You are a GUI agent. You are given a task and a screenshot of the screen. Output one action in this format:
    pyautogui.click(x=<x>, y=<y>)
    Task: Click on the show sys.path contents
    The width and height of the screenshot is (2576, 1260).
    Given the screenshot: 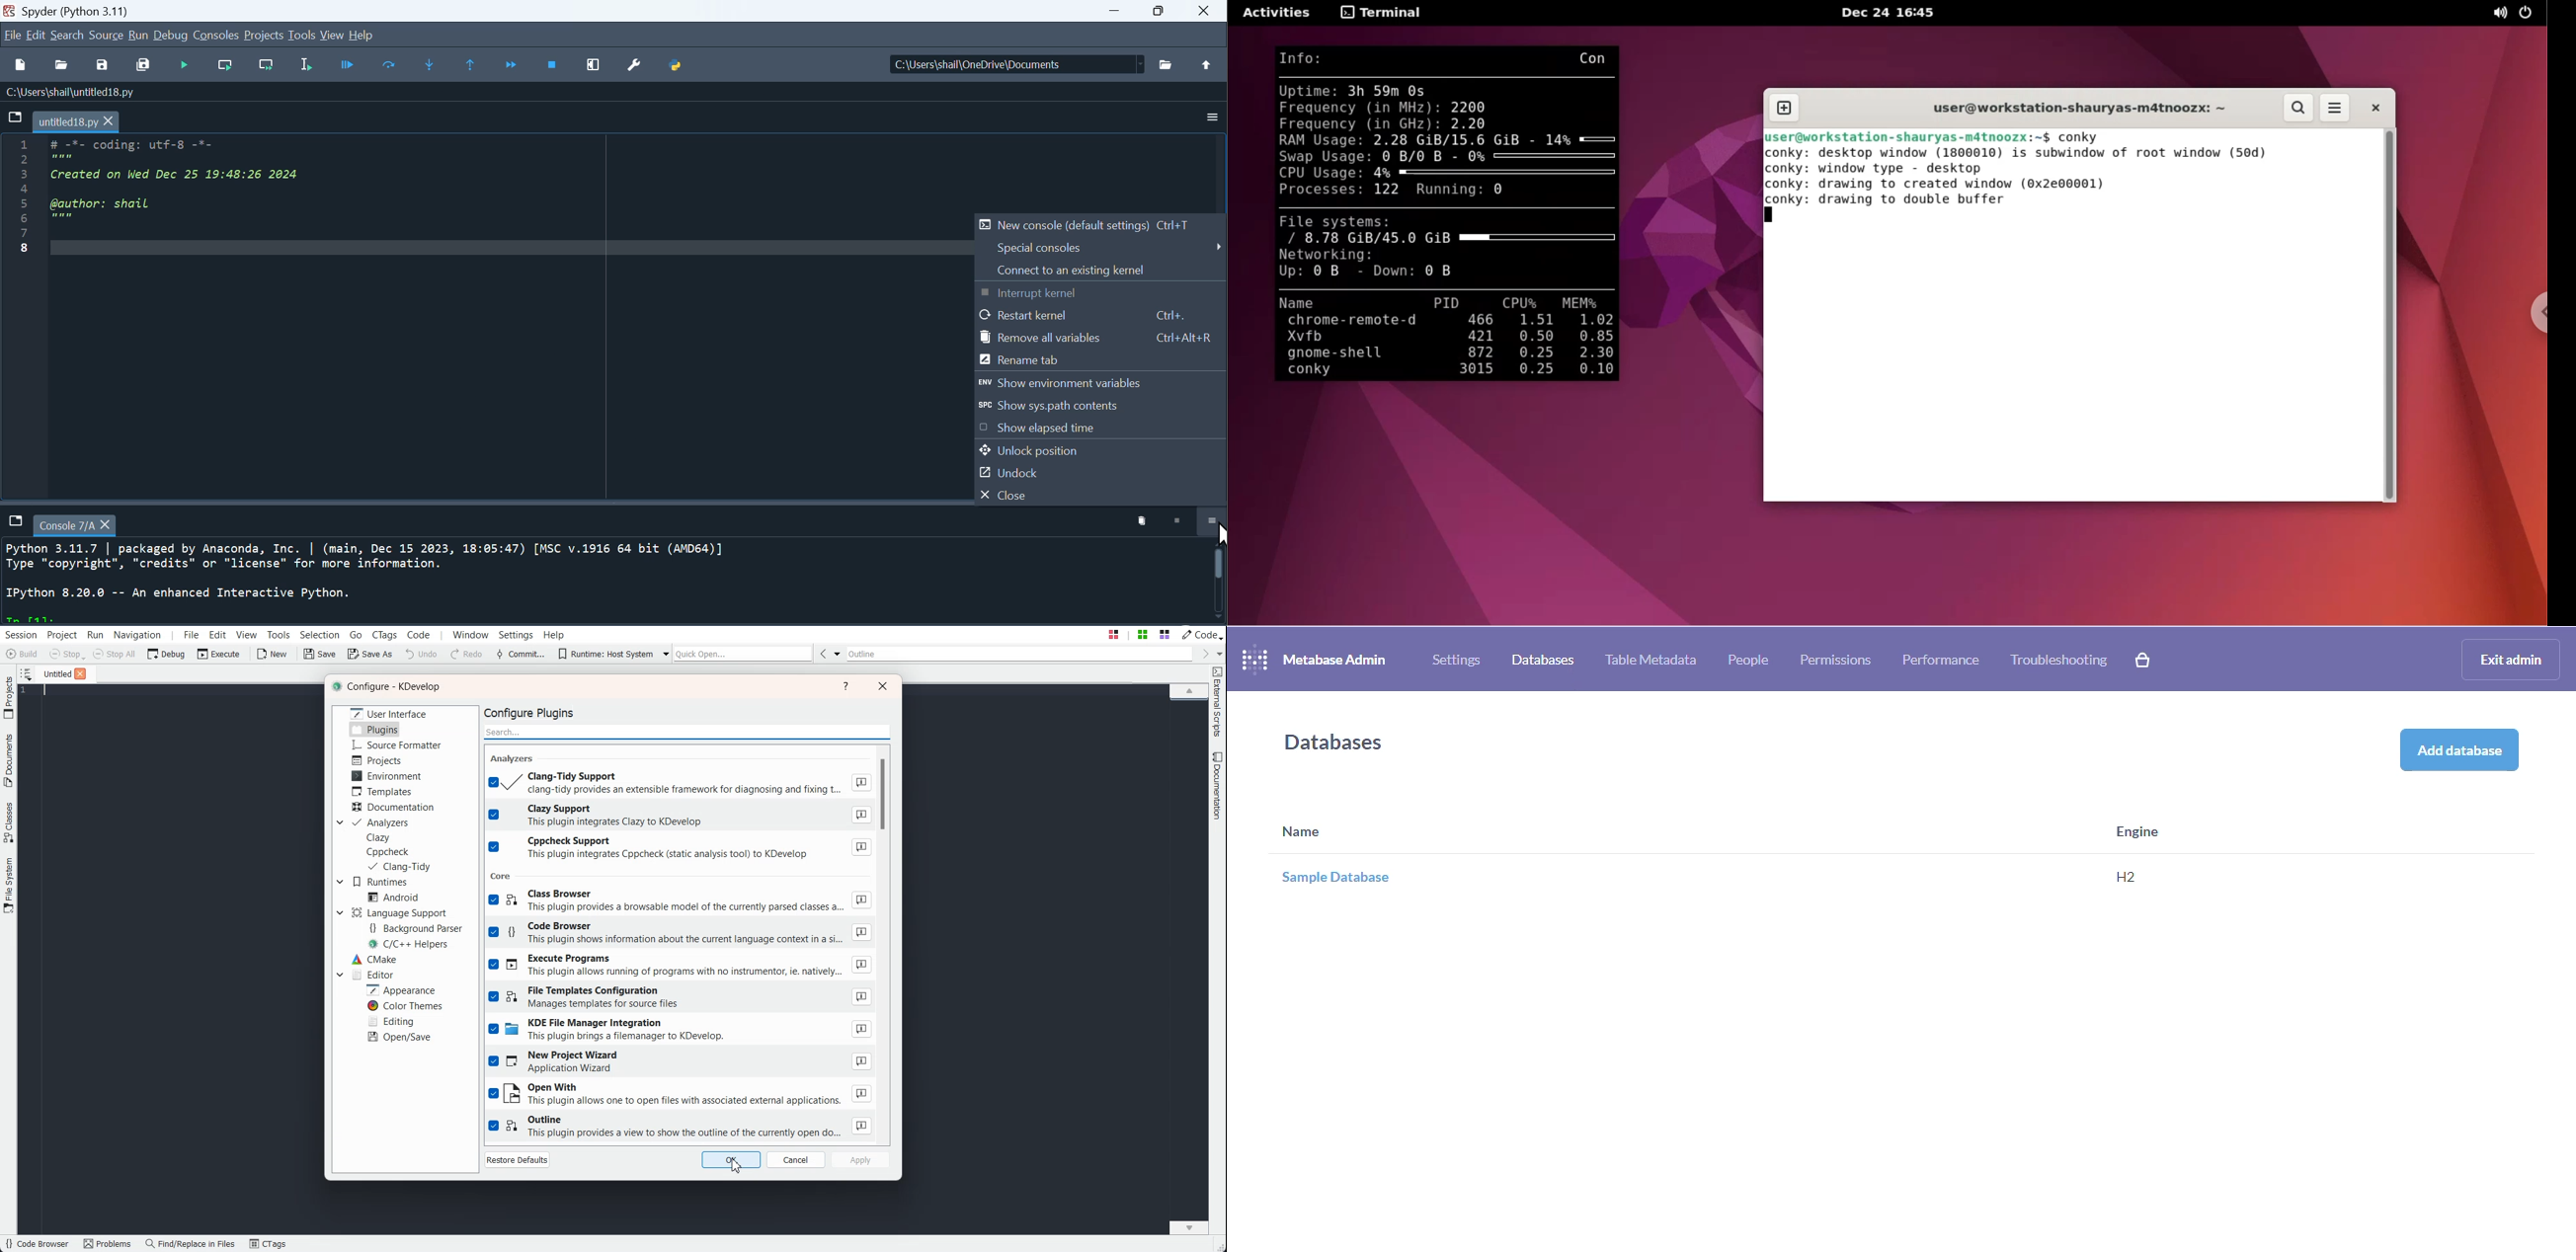 What is the action you would take?
    pyautogui.click(x=1101, y=407)
    